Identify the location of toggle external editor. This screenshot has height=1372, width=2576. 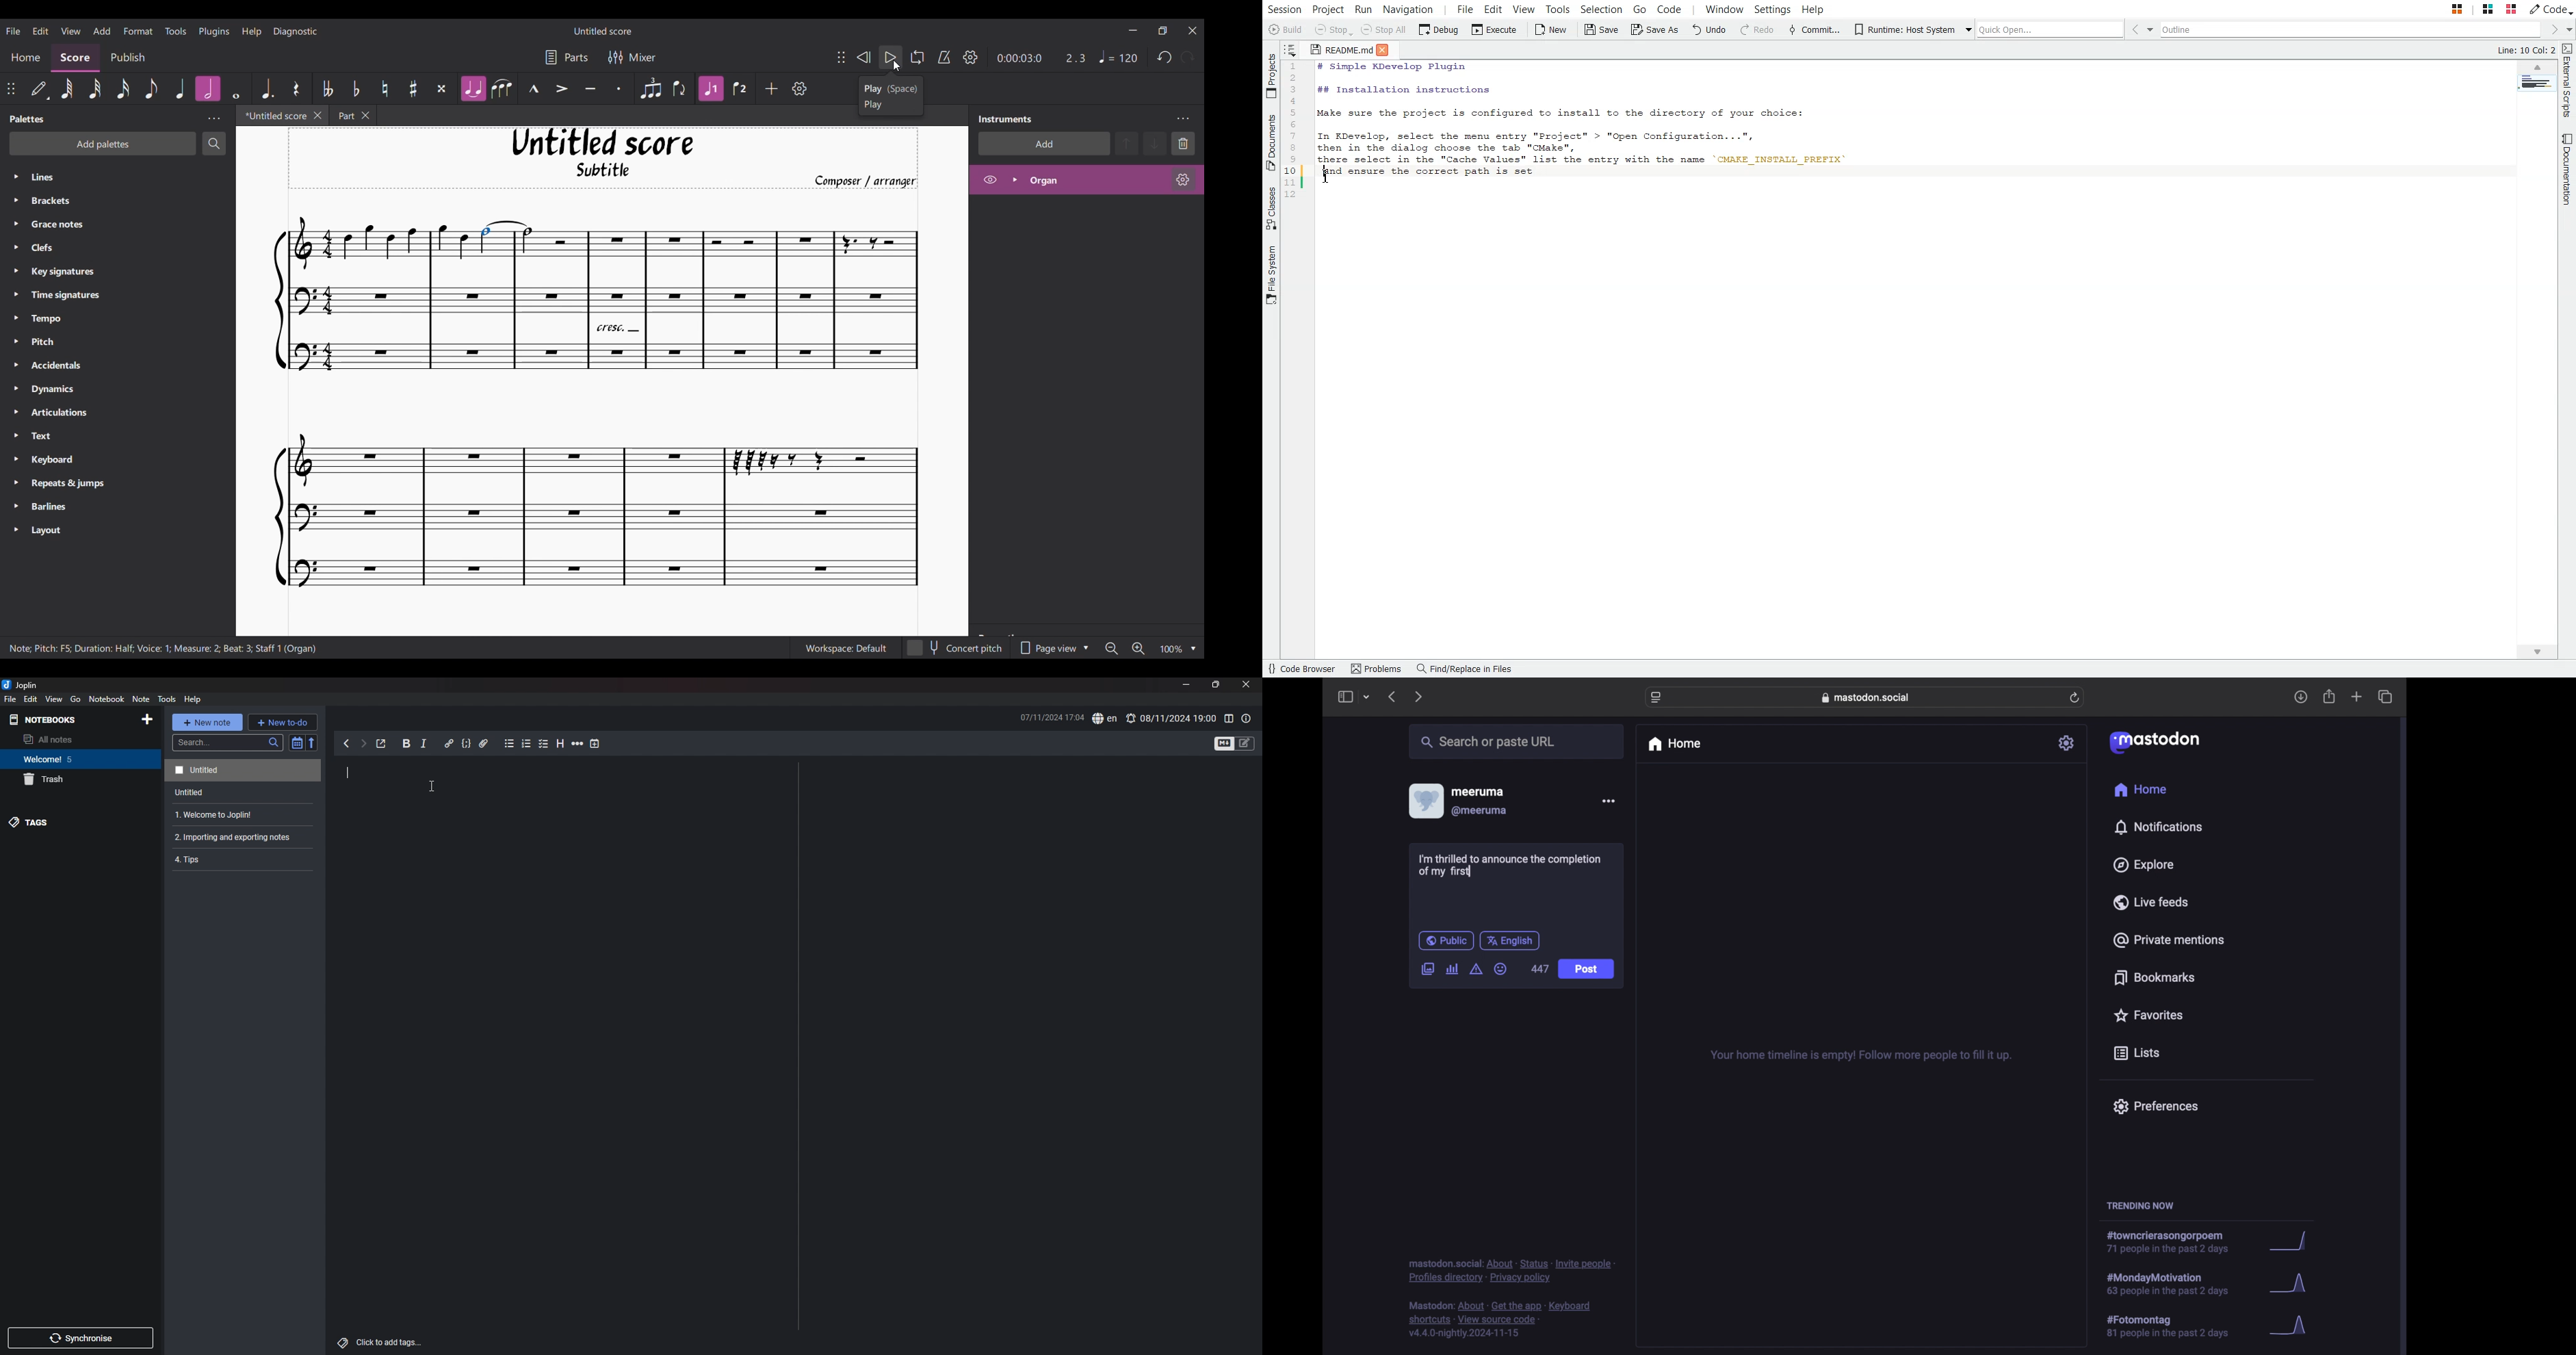
(382, 744).